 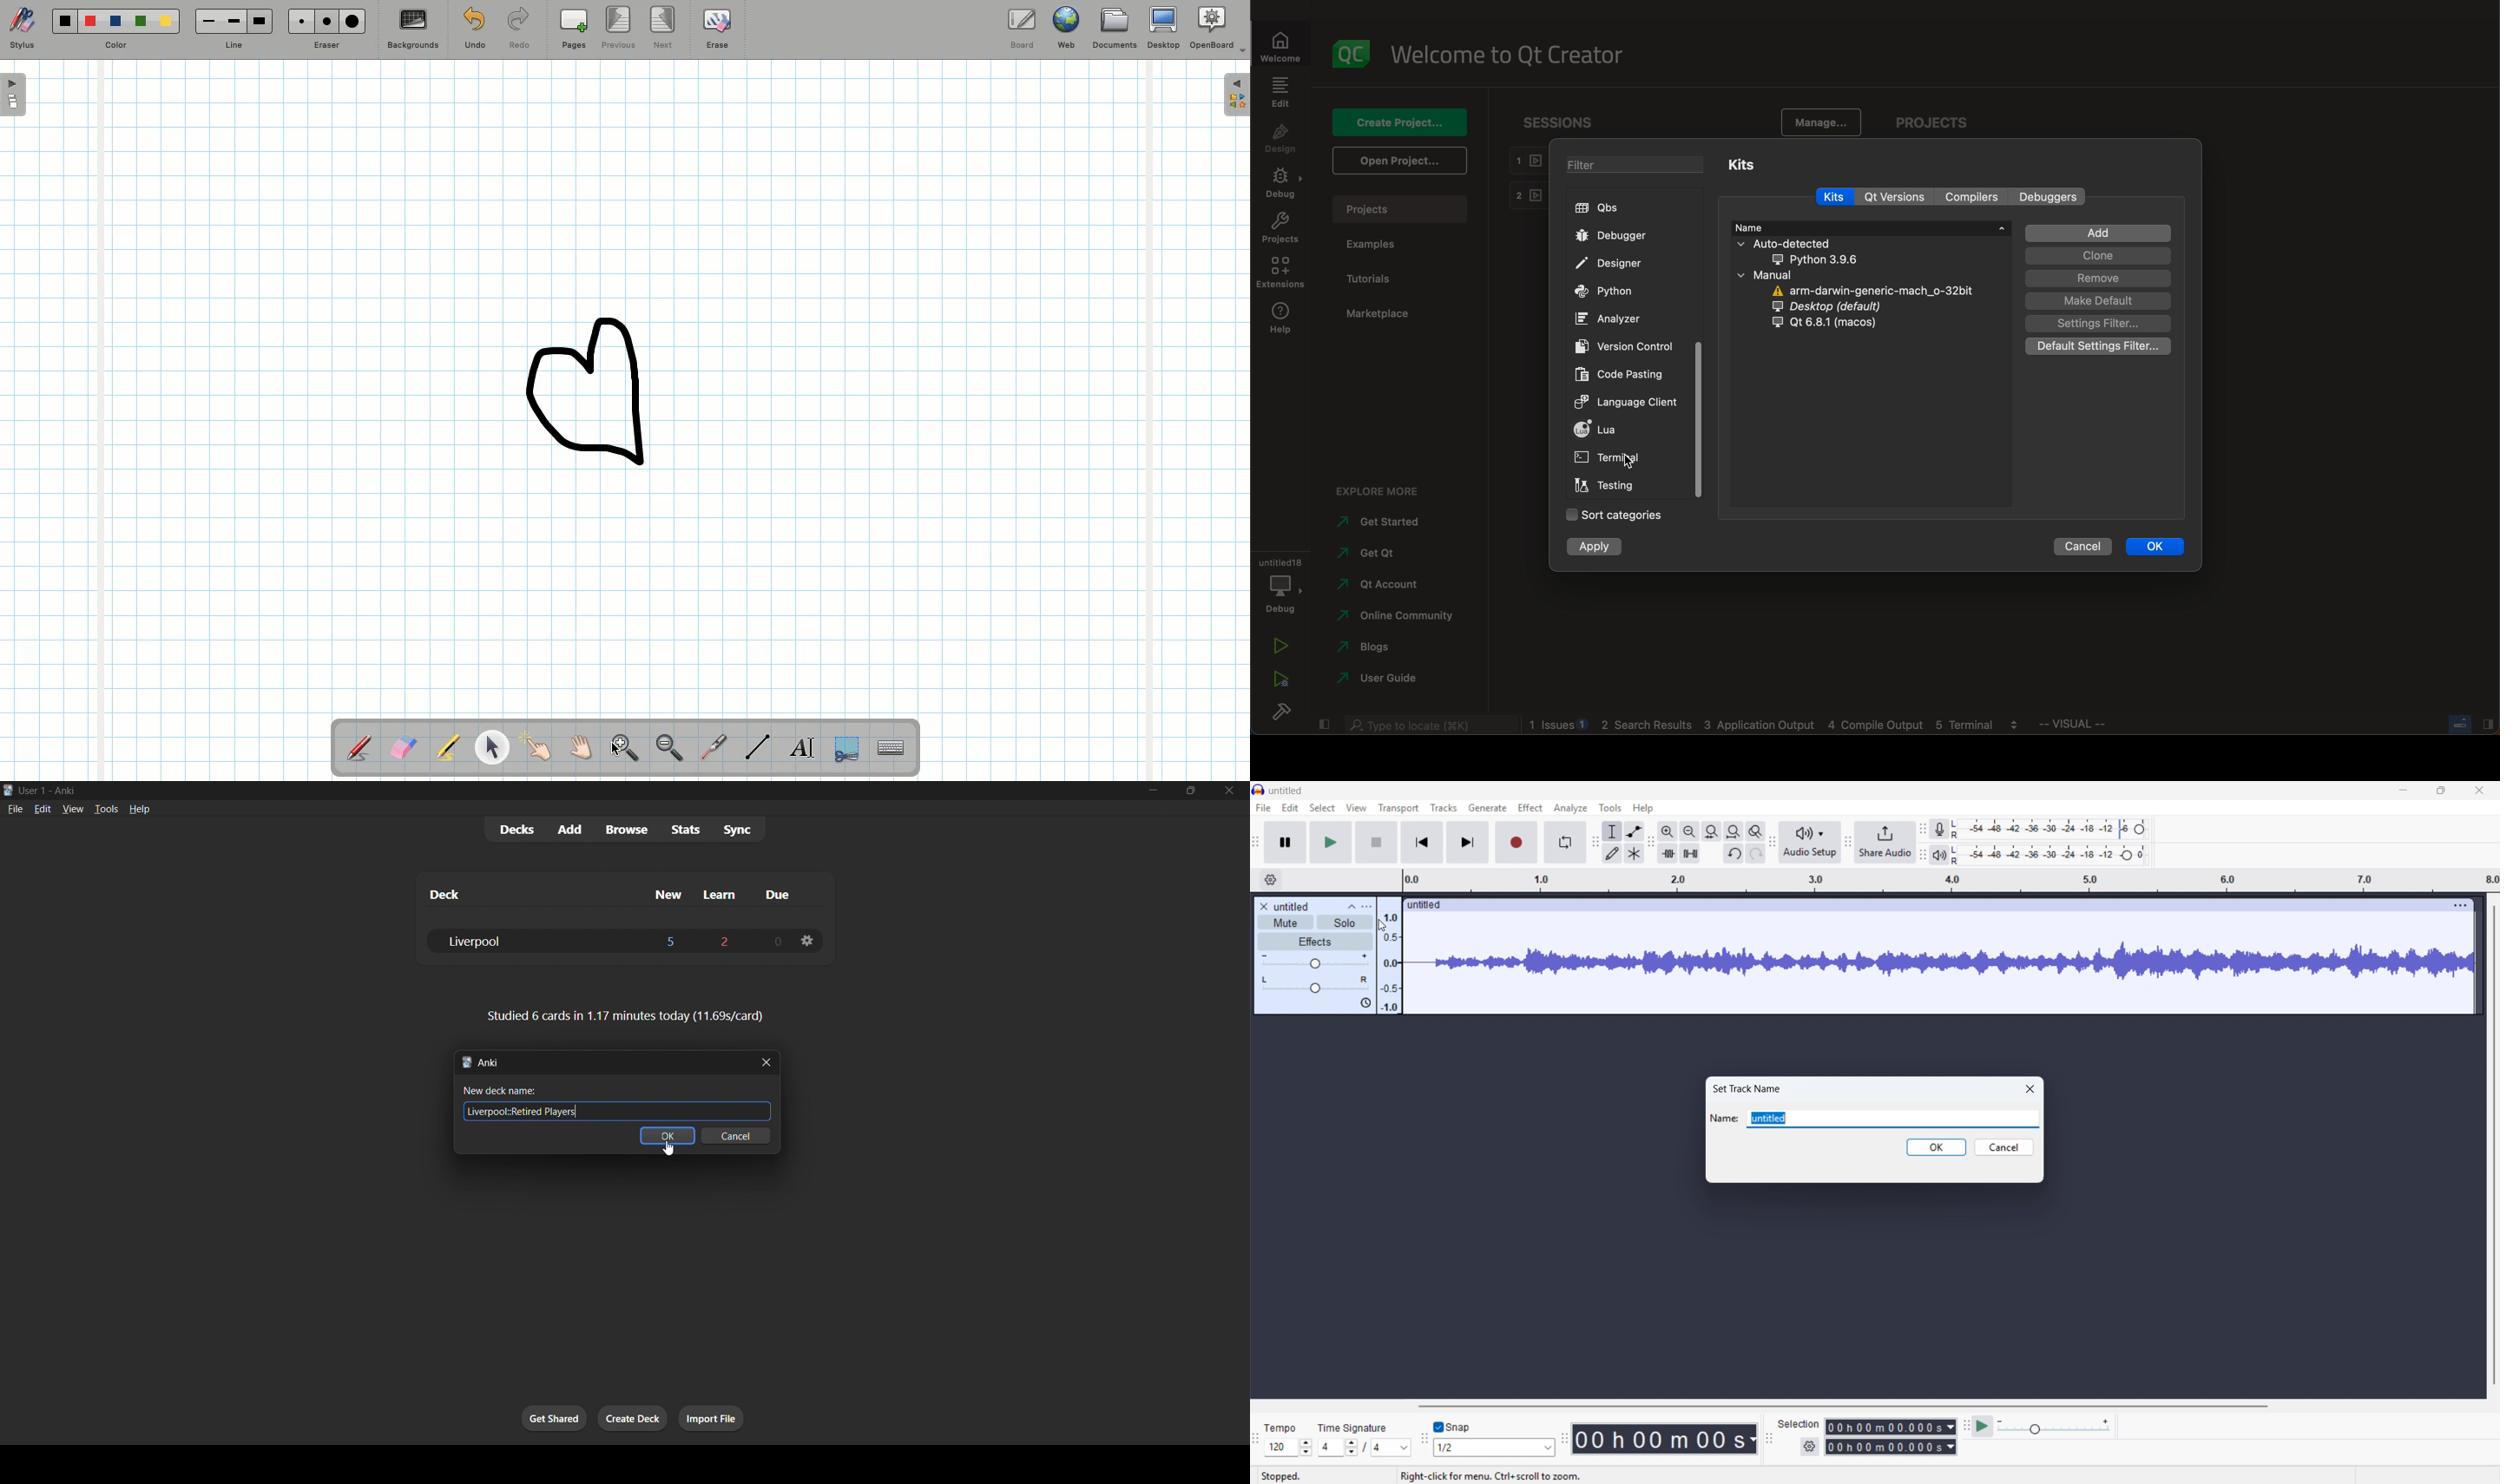 What do you see at coordinates (1184, 792) in the screenshot?
I see `maximize/restore` at bounding box center [1184, 792].